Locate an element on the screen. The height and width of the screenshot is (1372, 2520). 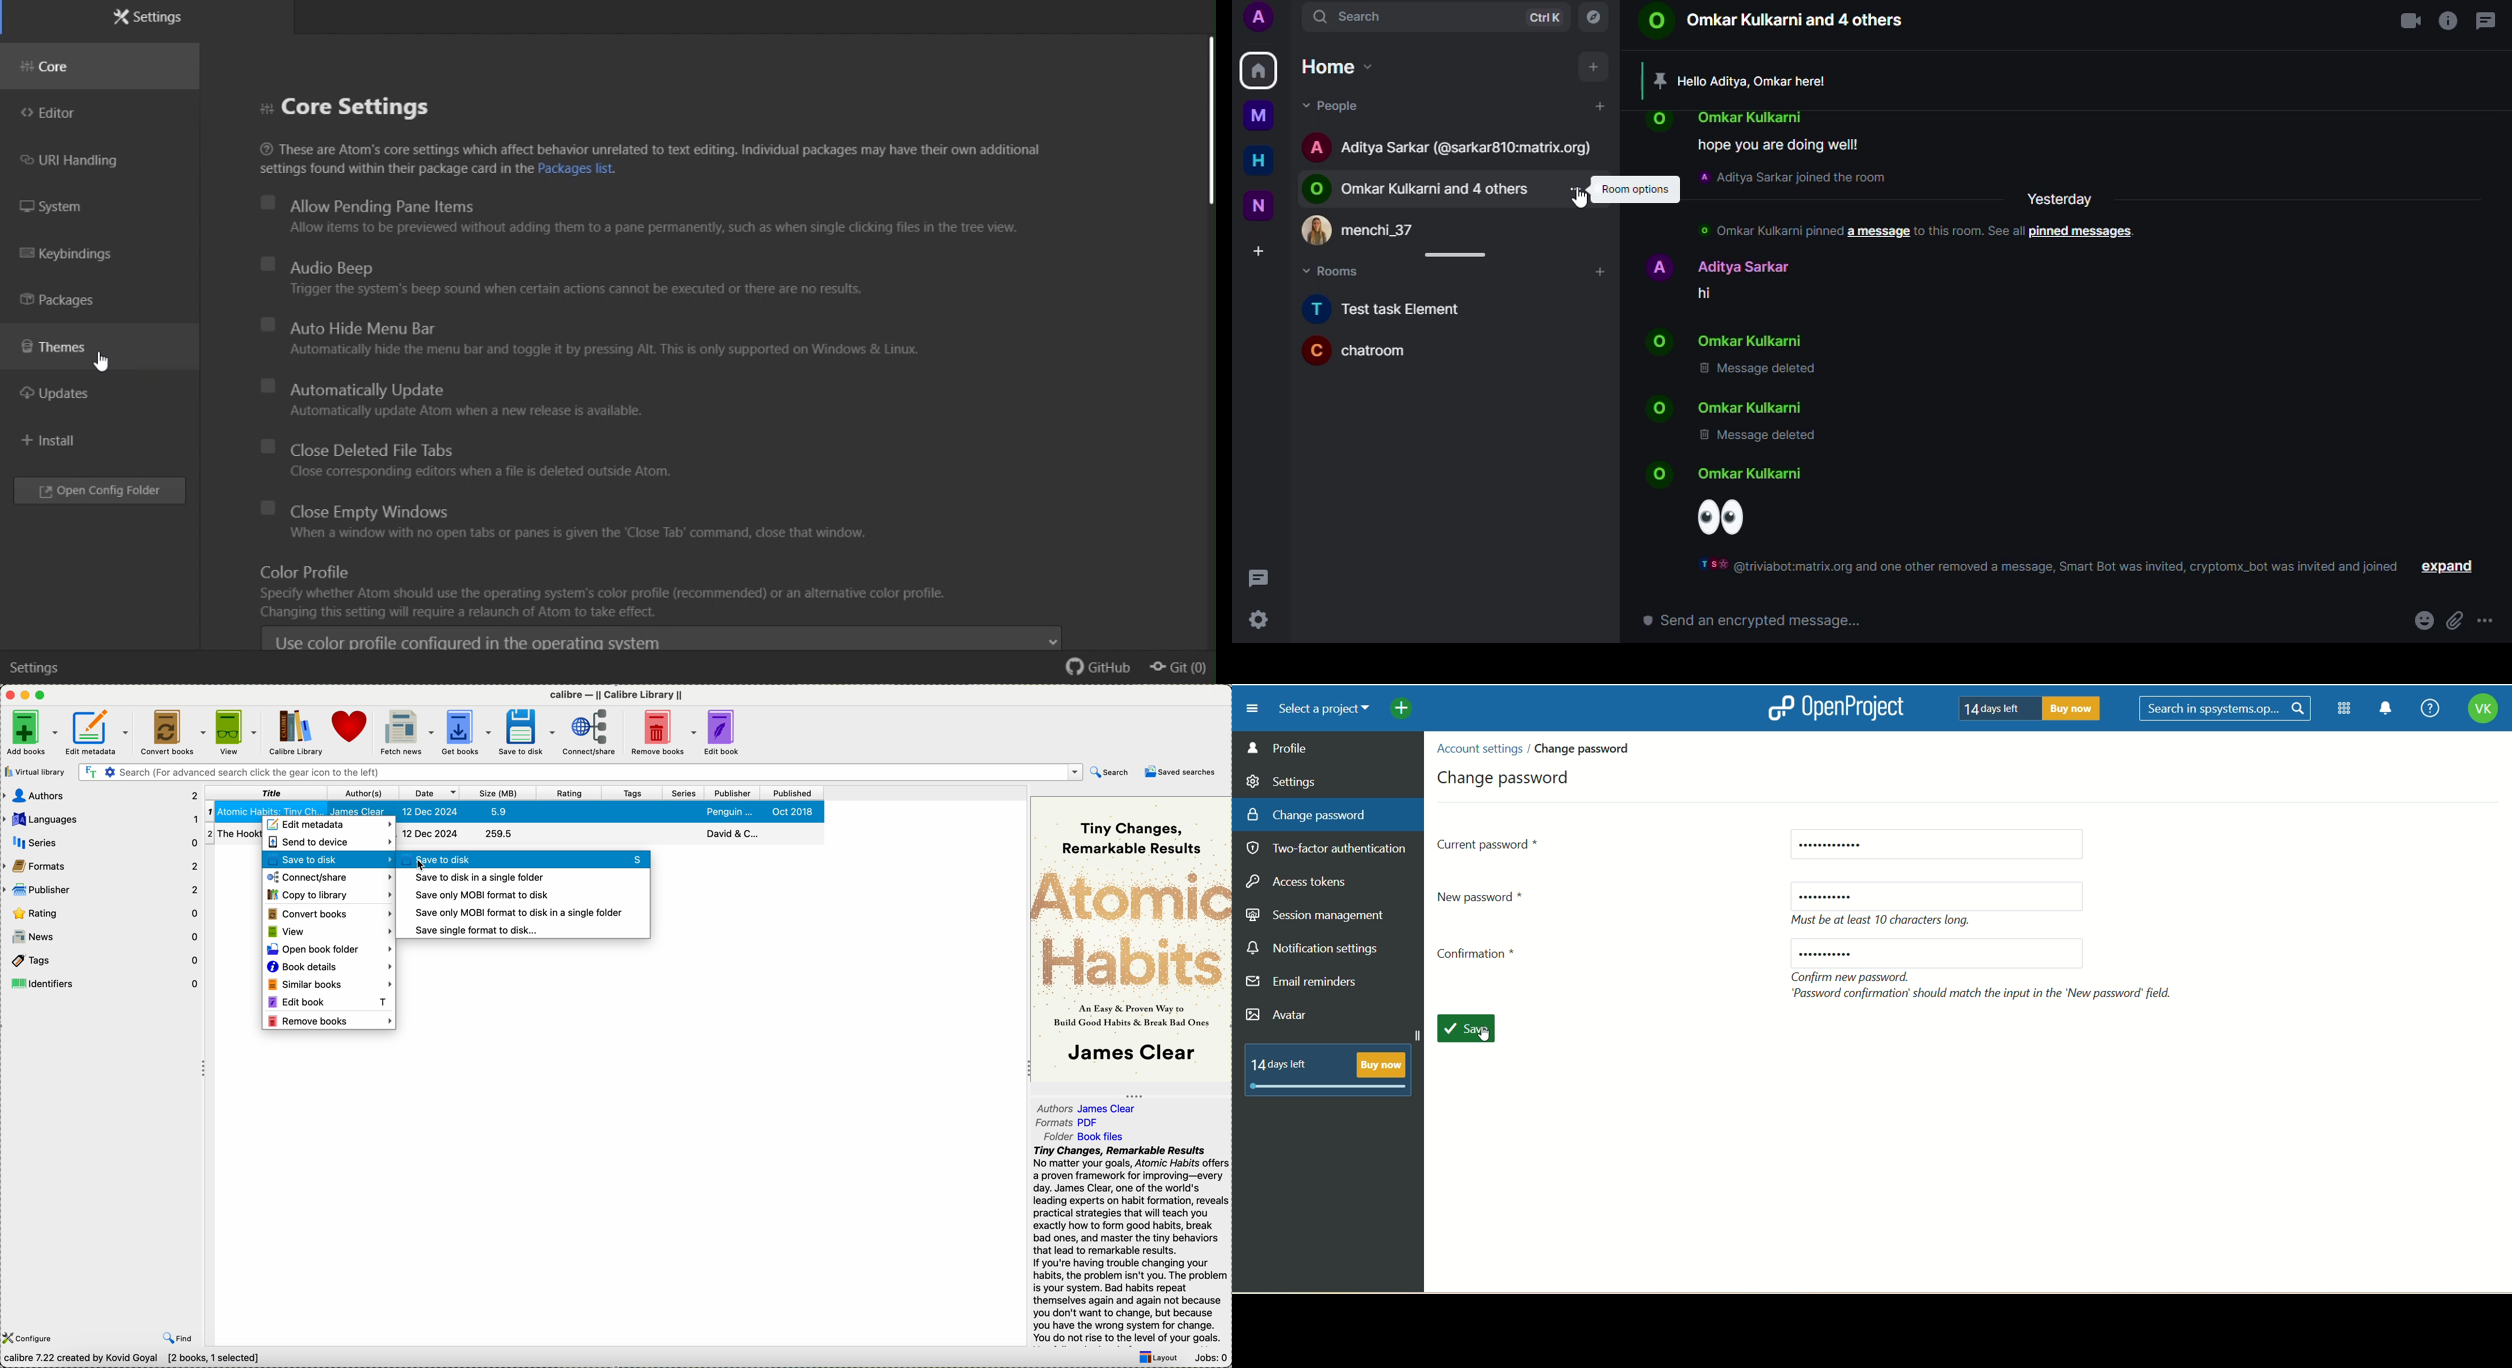
myspace is located at coordinates (1259, 116).